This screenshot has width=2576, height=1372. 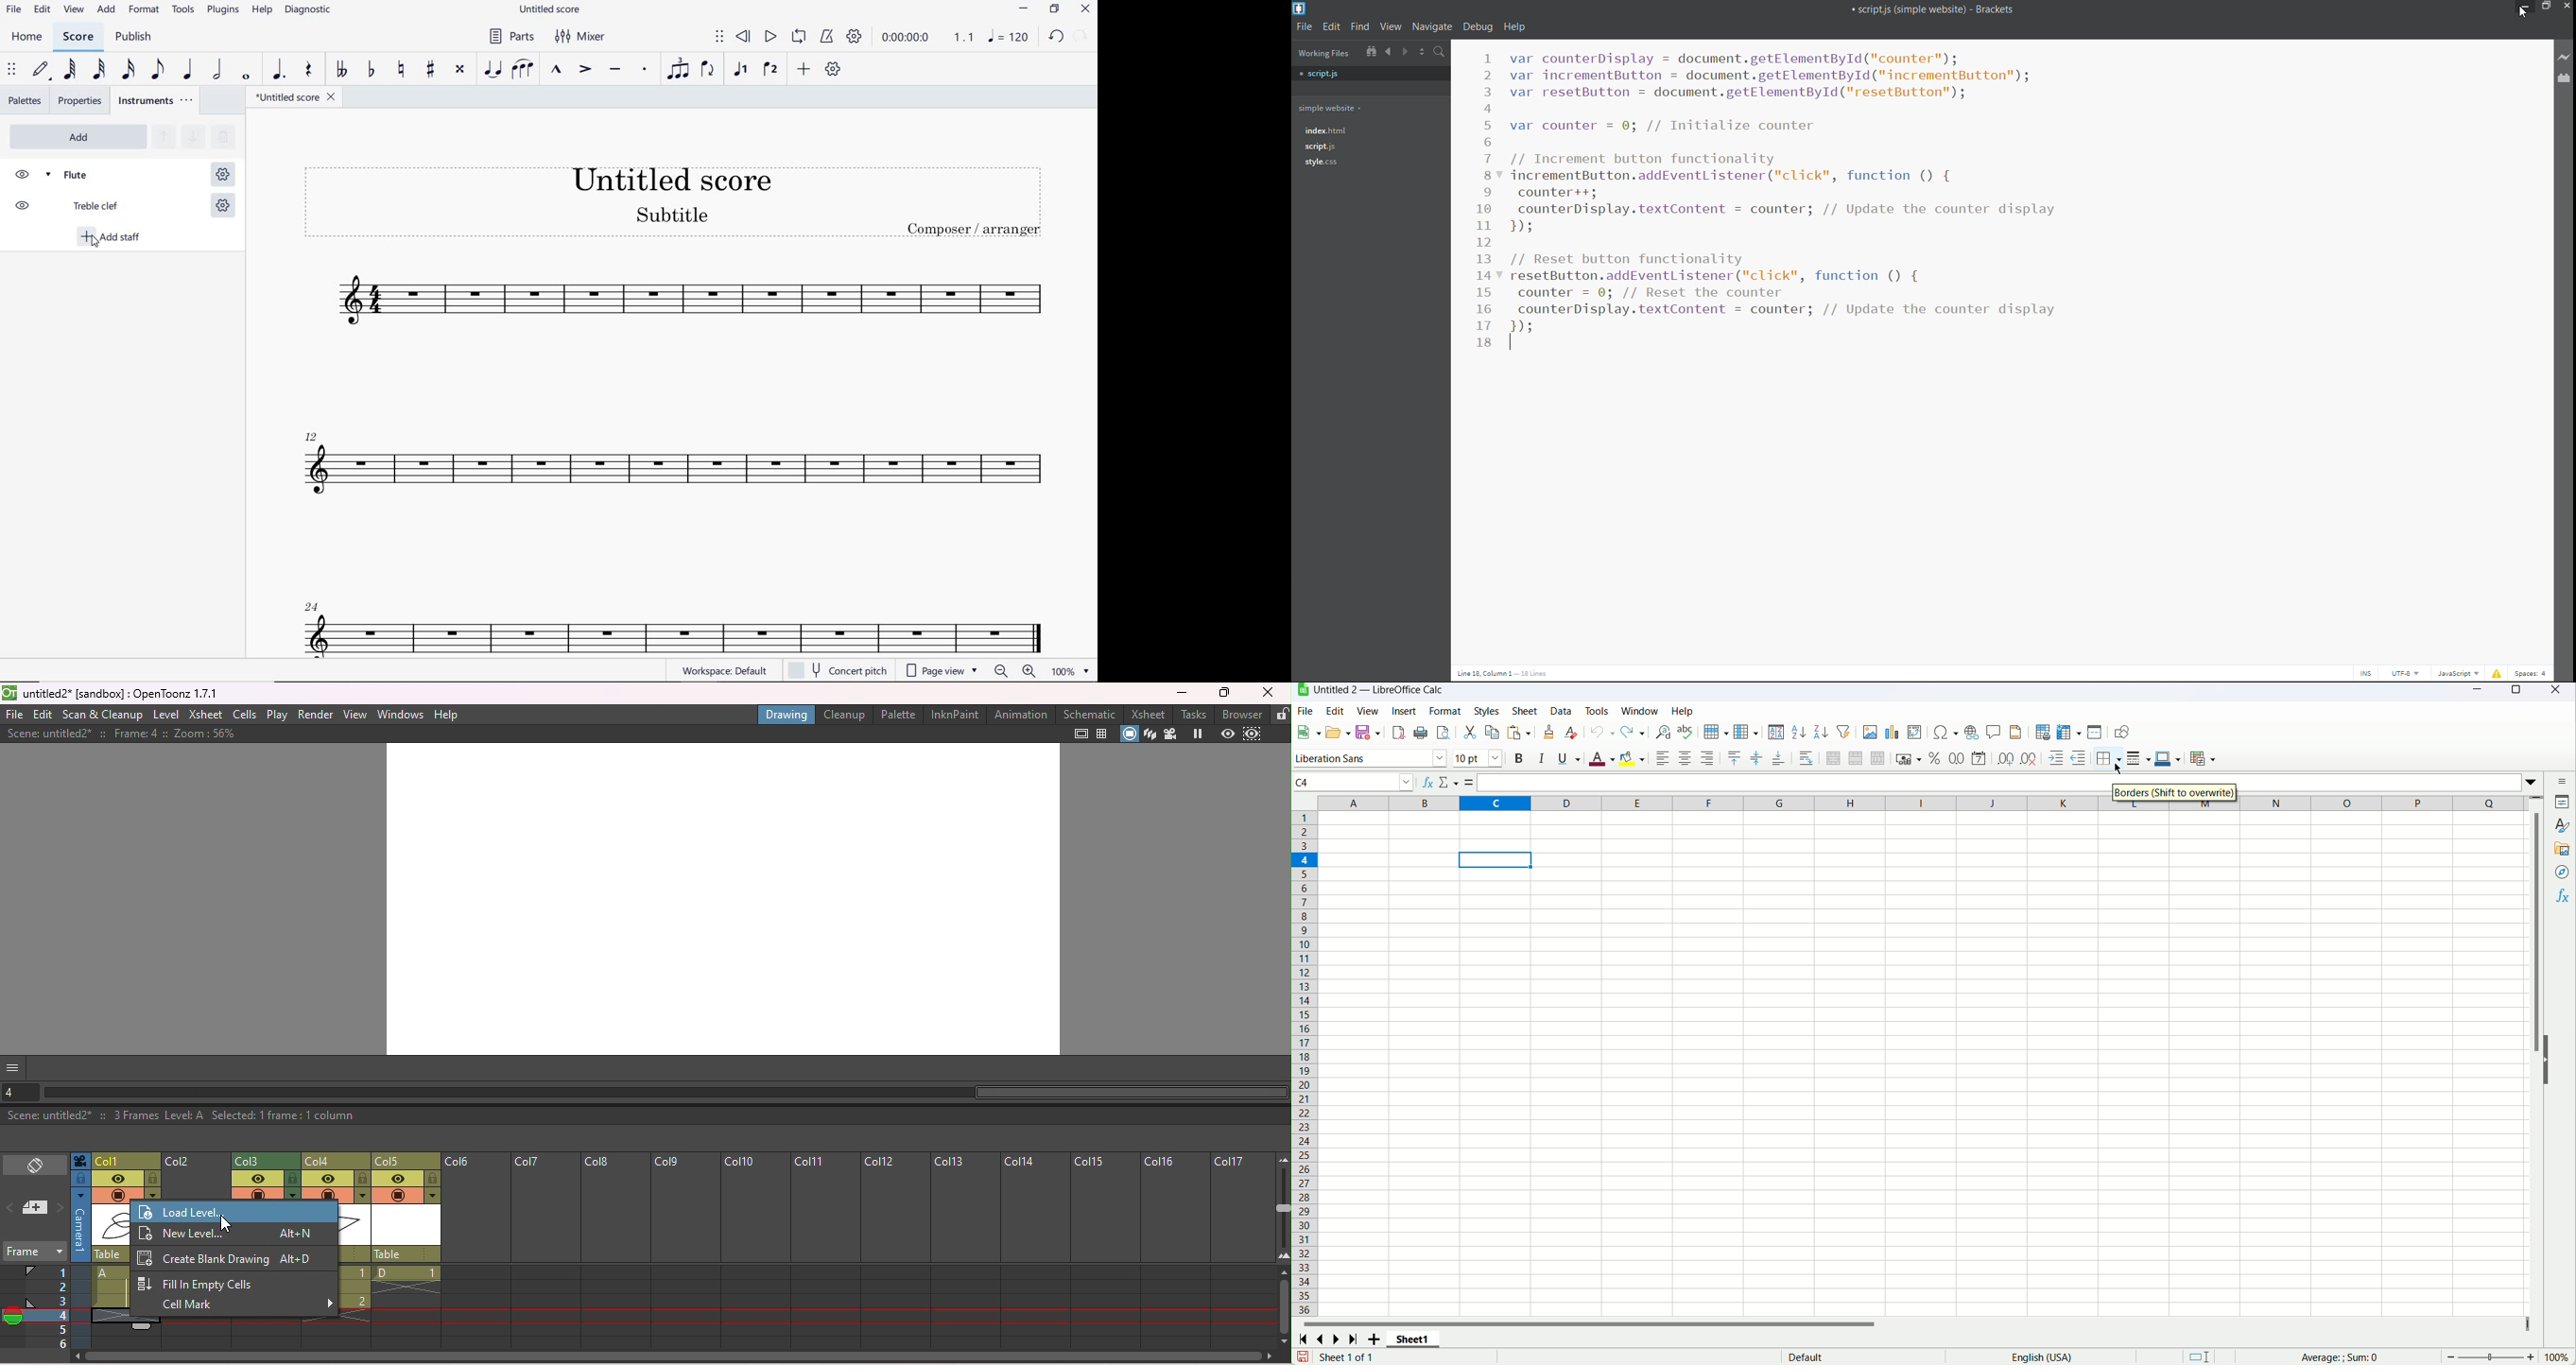 What do you see at coordinates (30, 39) in the screenshot?
I see `home` at bounding box center [30, 39].